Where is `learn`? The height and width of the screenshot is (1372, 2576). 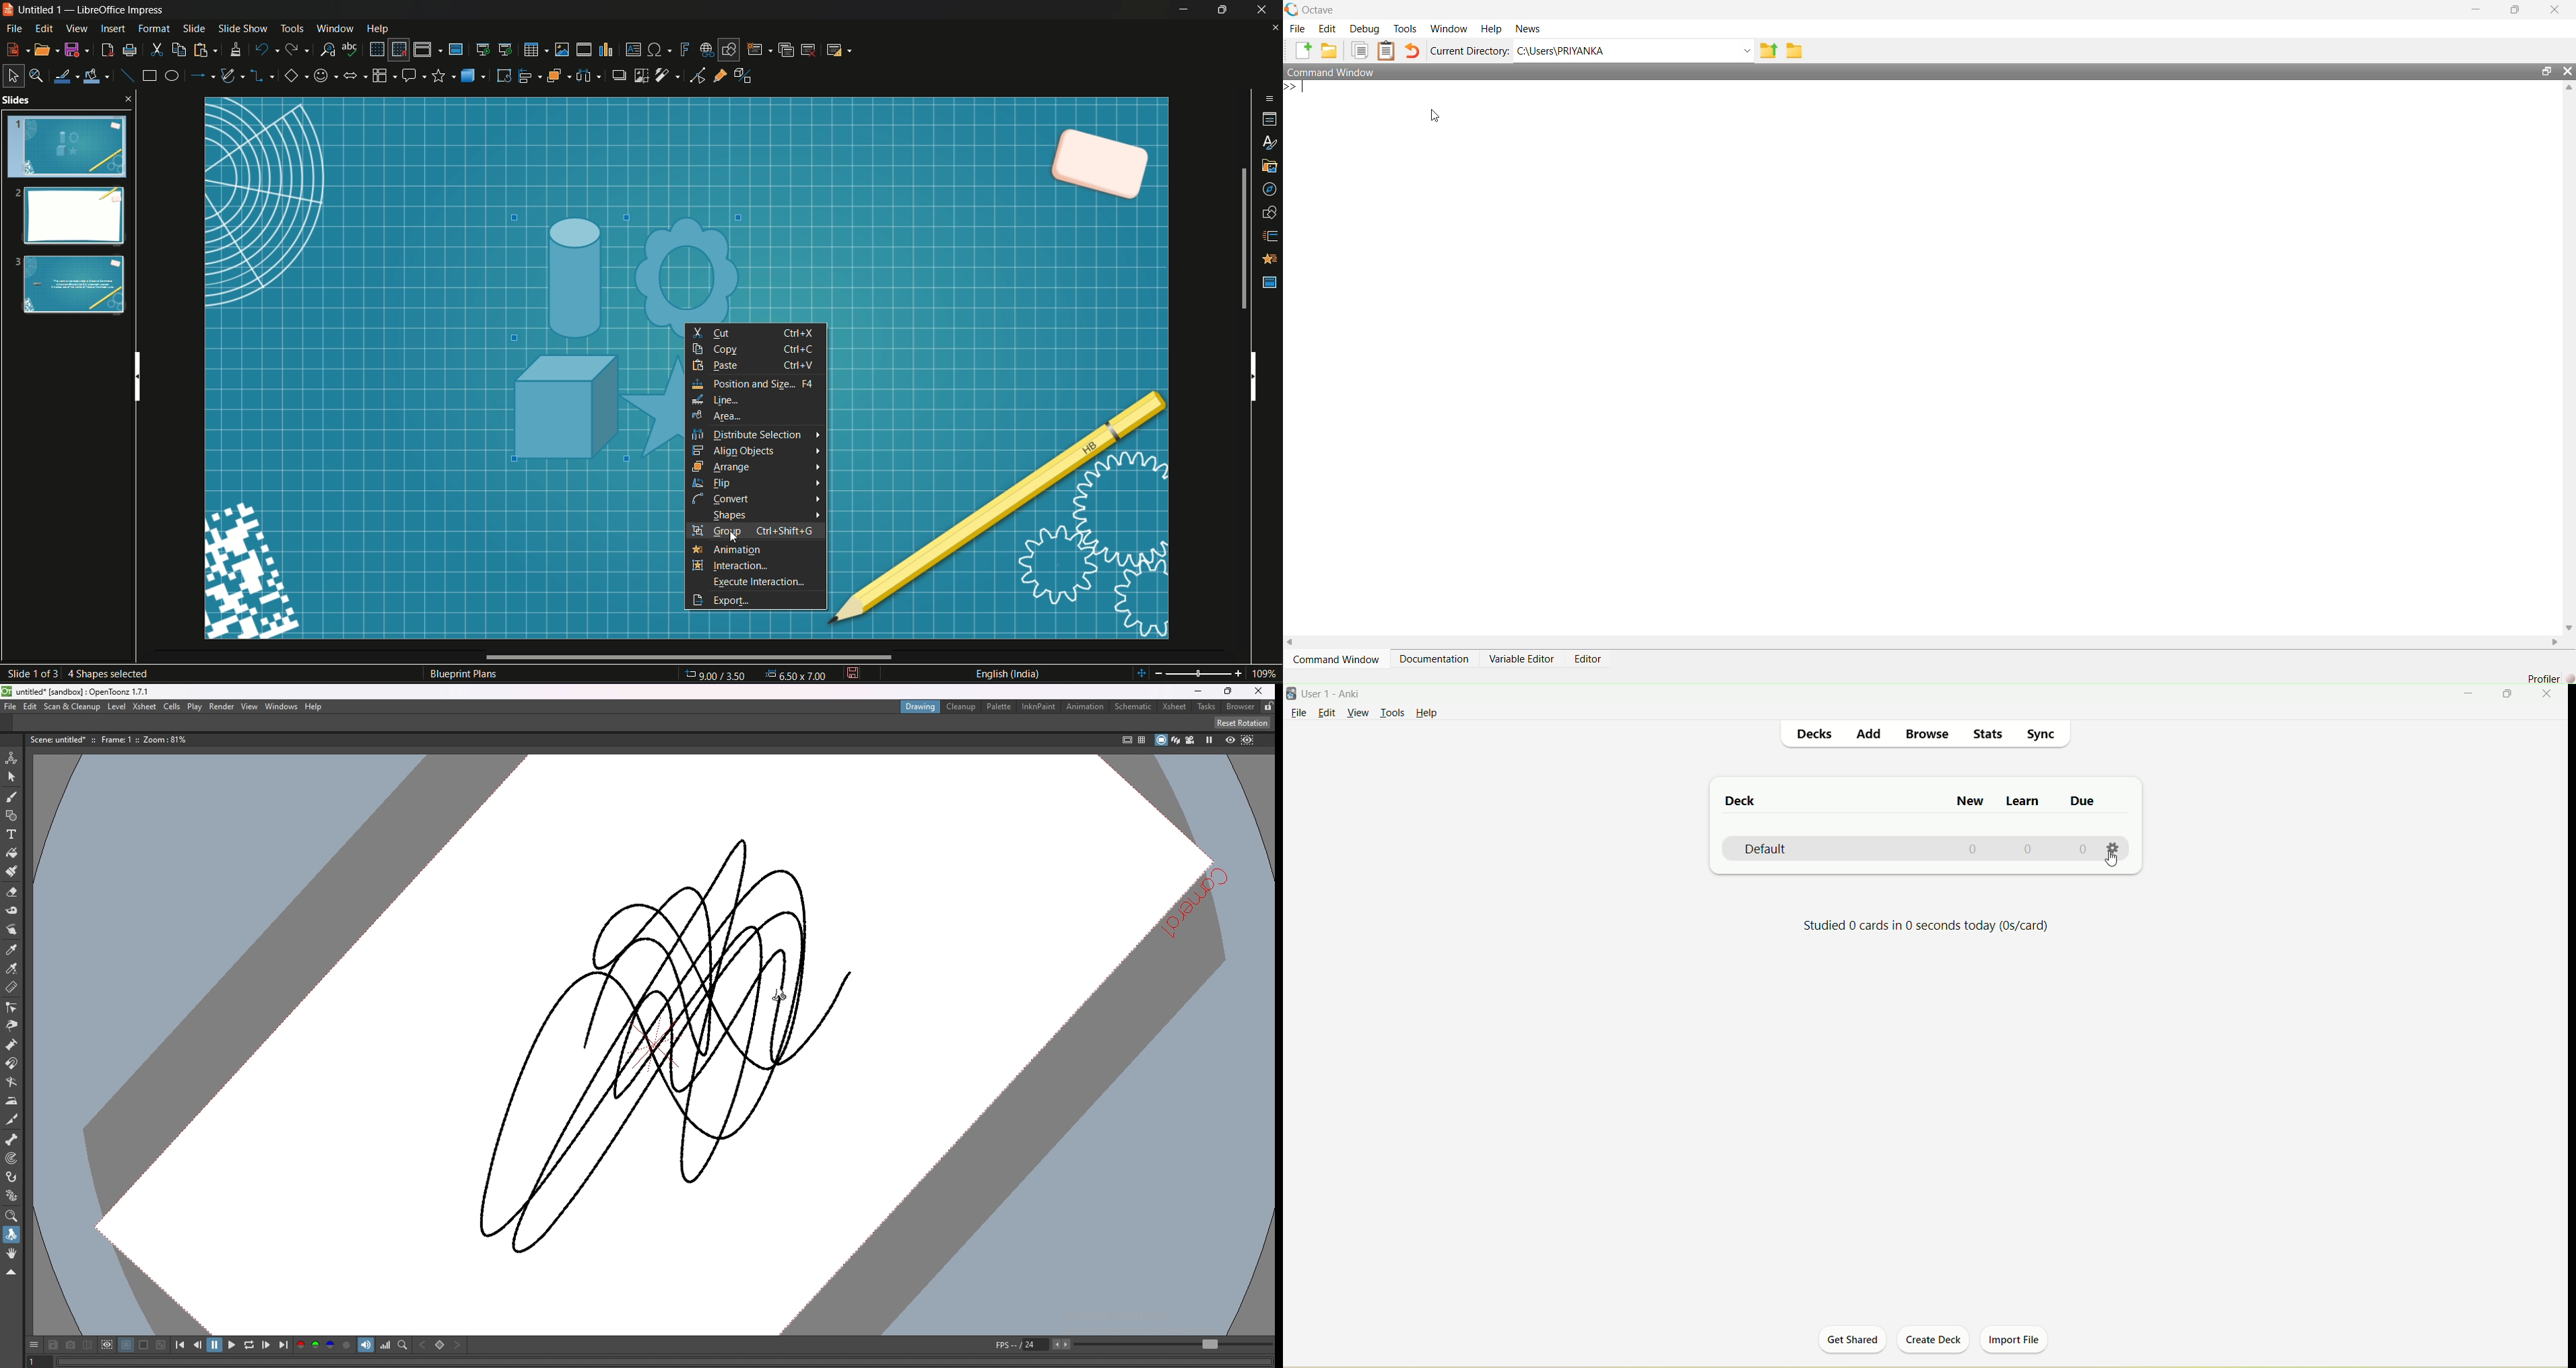 learn is located at coordinates (2024, 802).